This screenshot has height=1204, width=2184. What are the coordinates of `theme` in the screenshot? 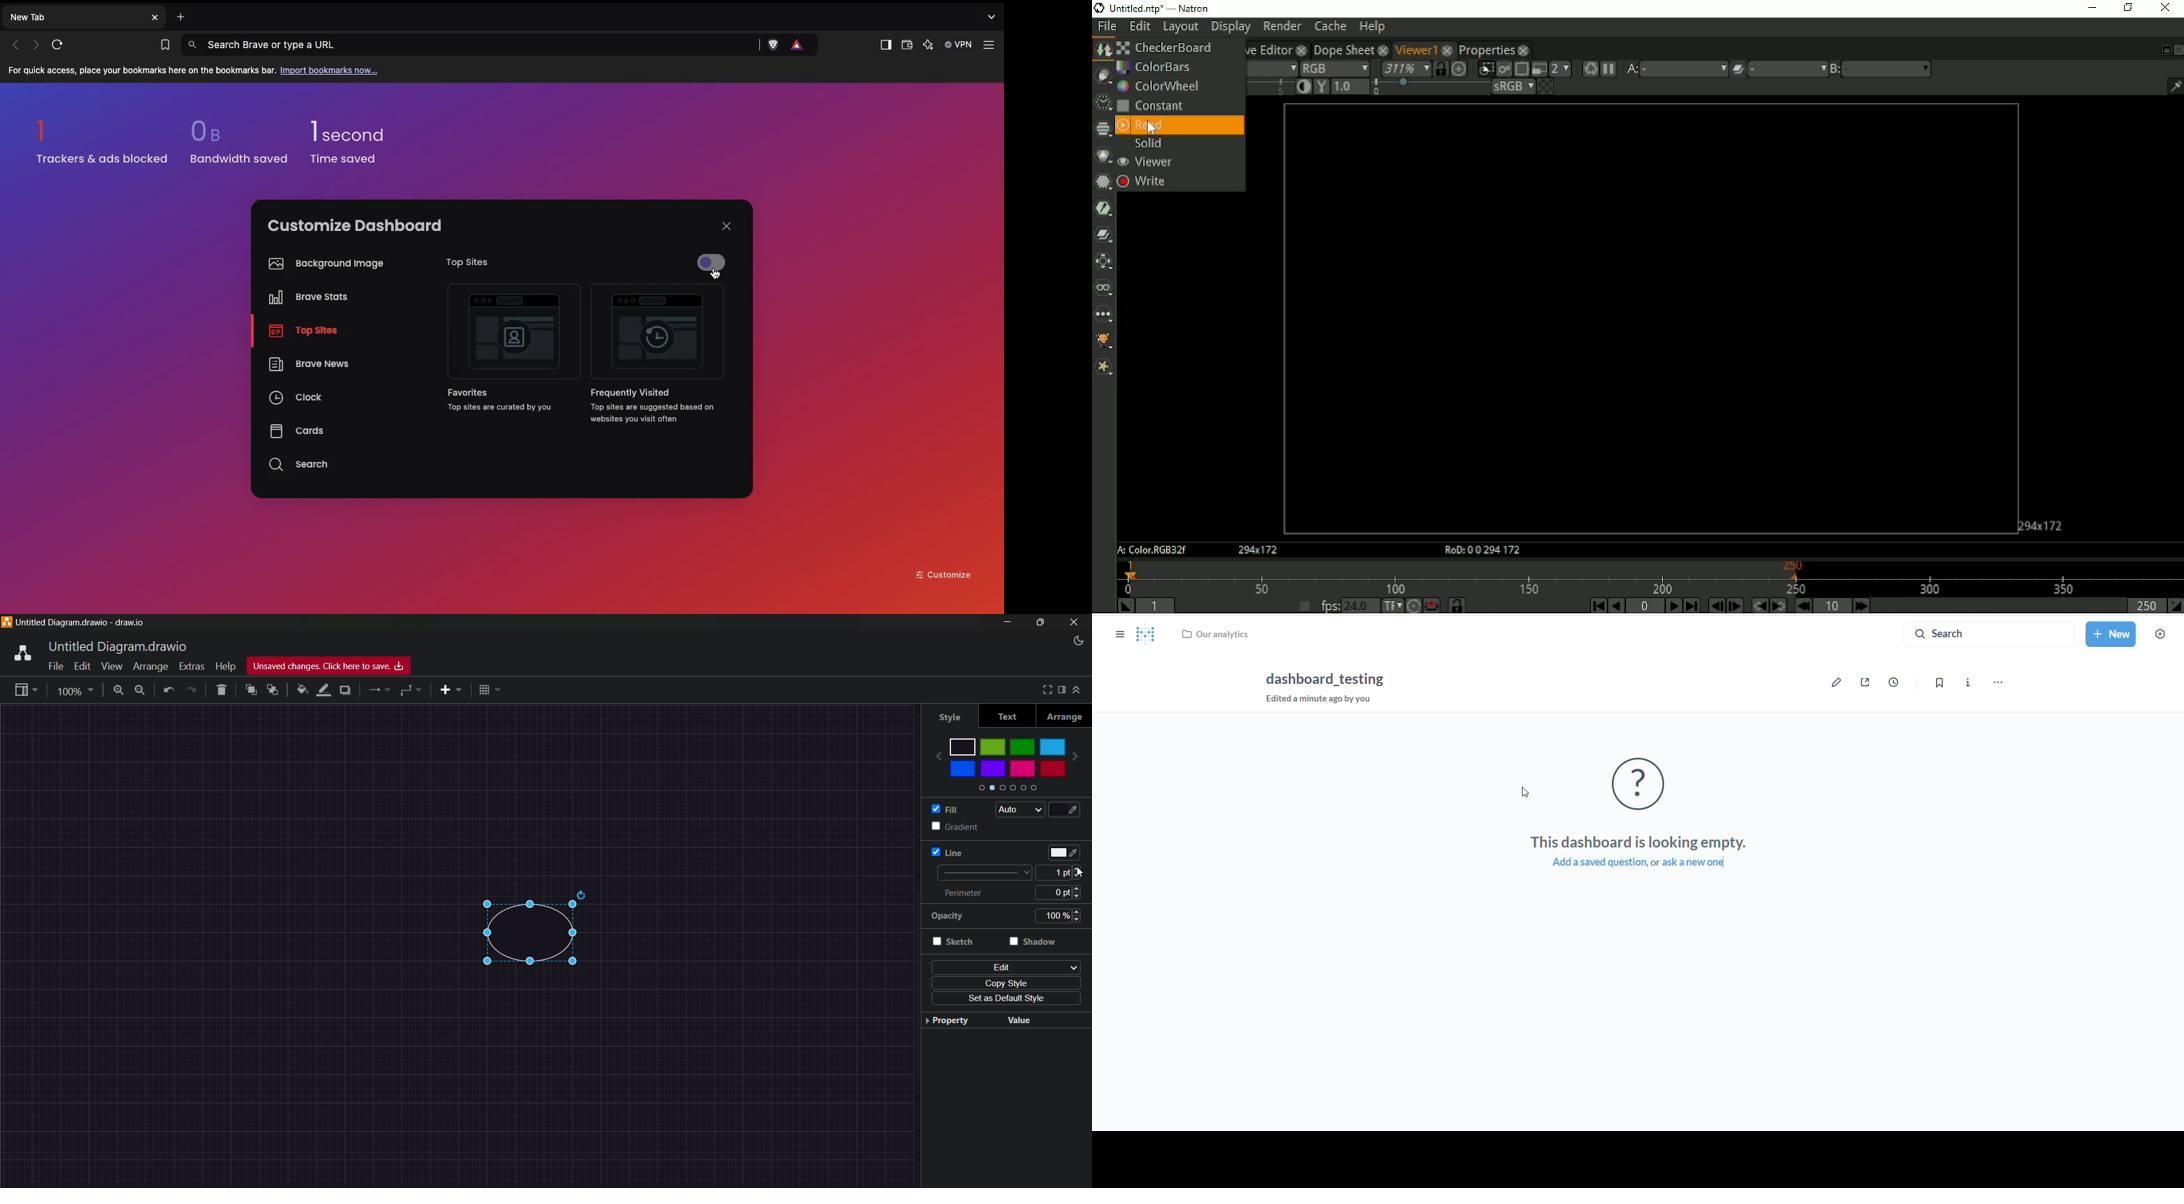 It's located at (1081, 641).